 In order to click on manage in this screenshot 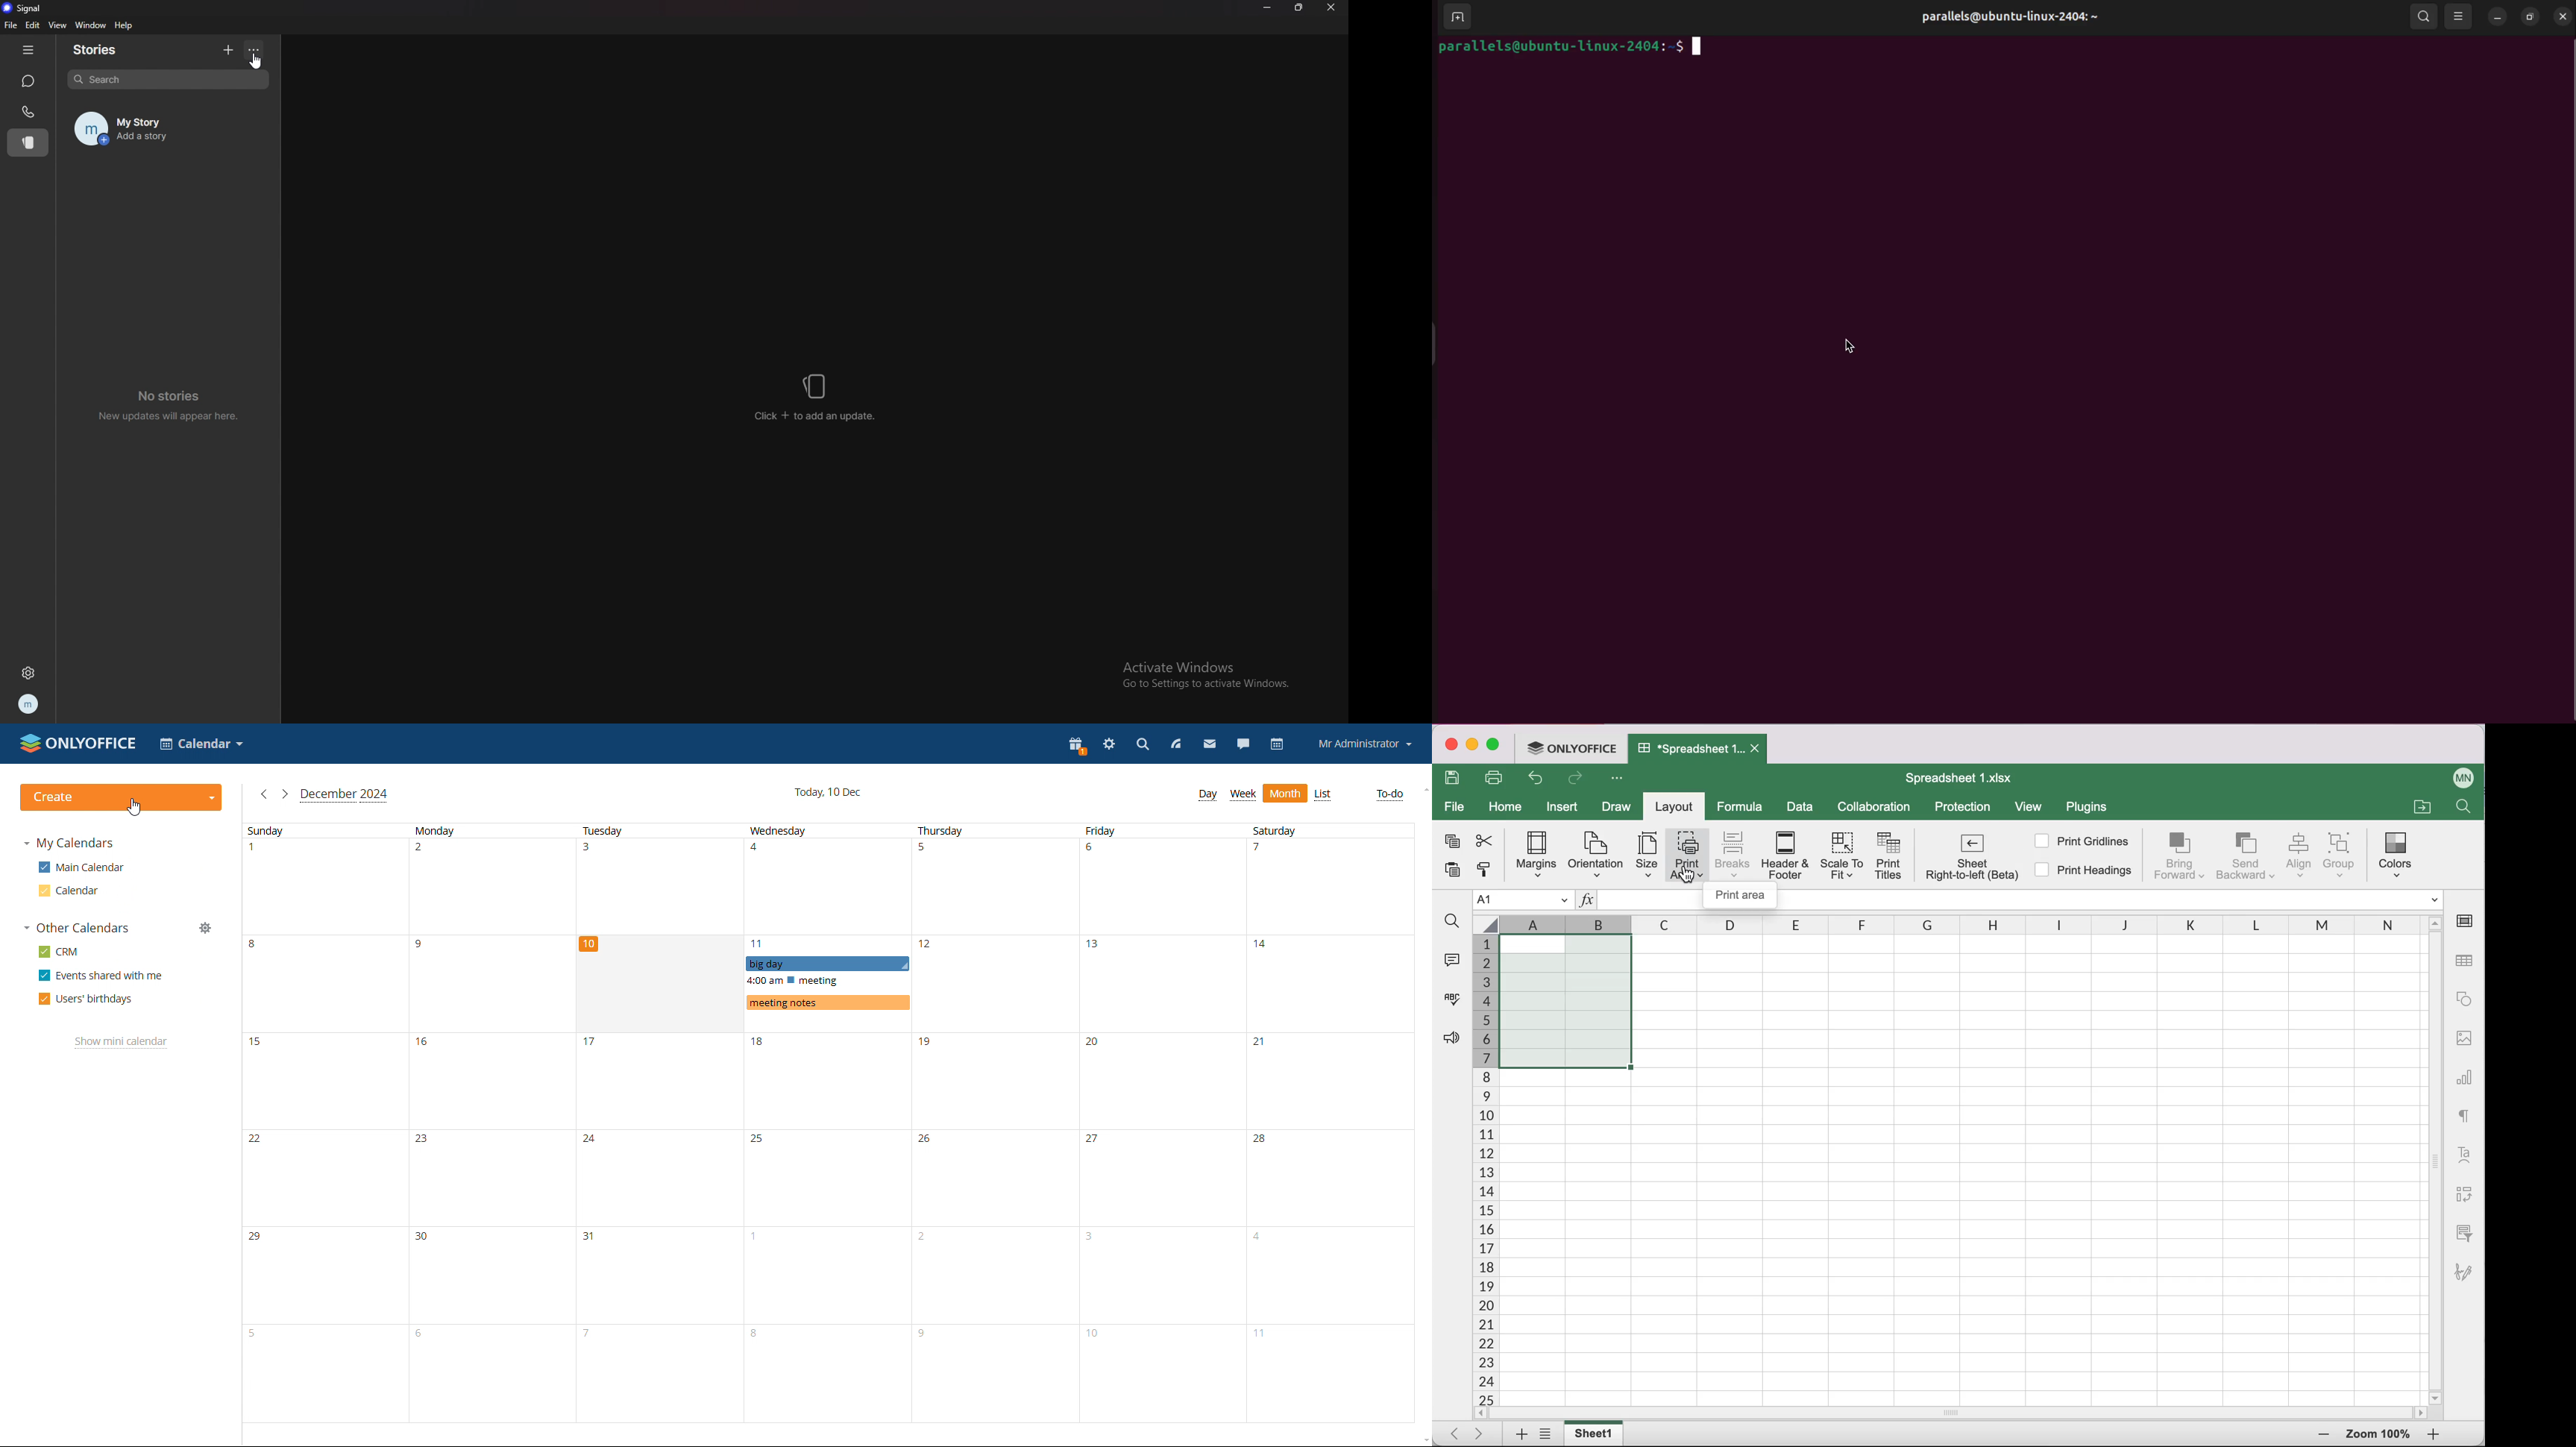, I will do `click(206, 928)`.